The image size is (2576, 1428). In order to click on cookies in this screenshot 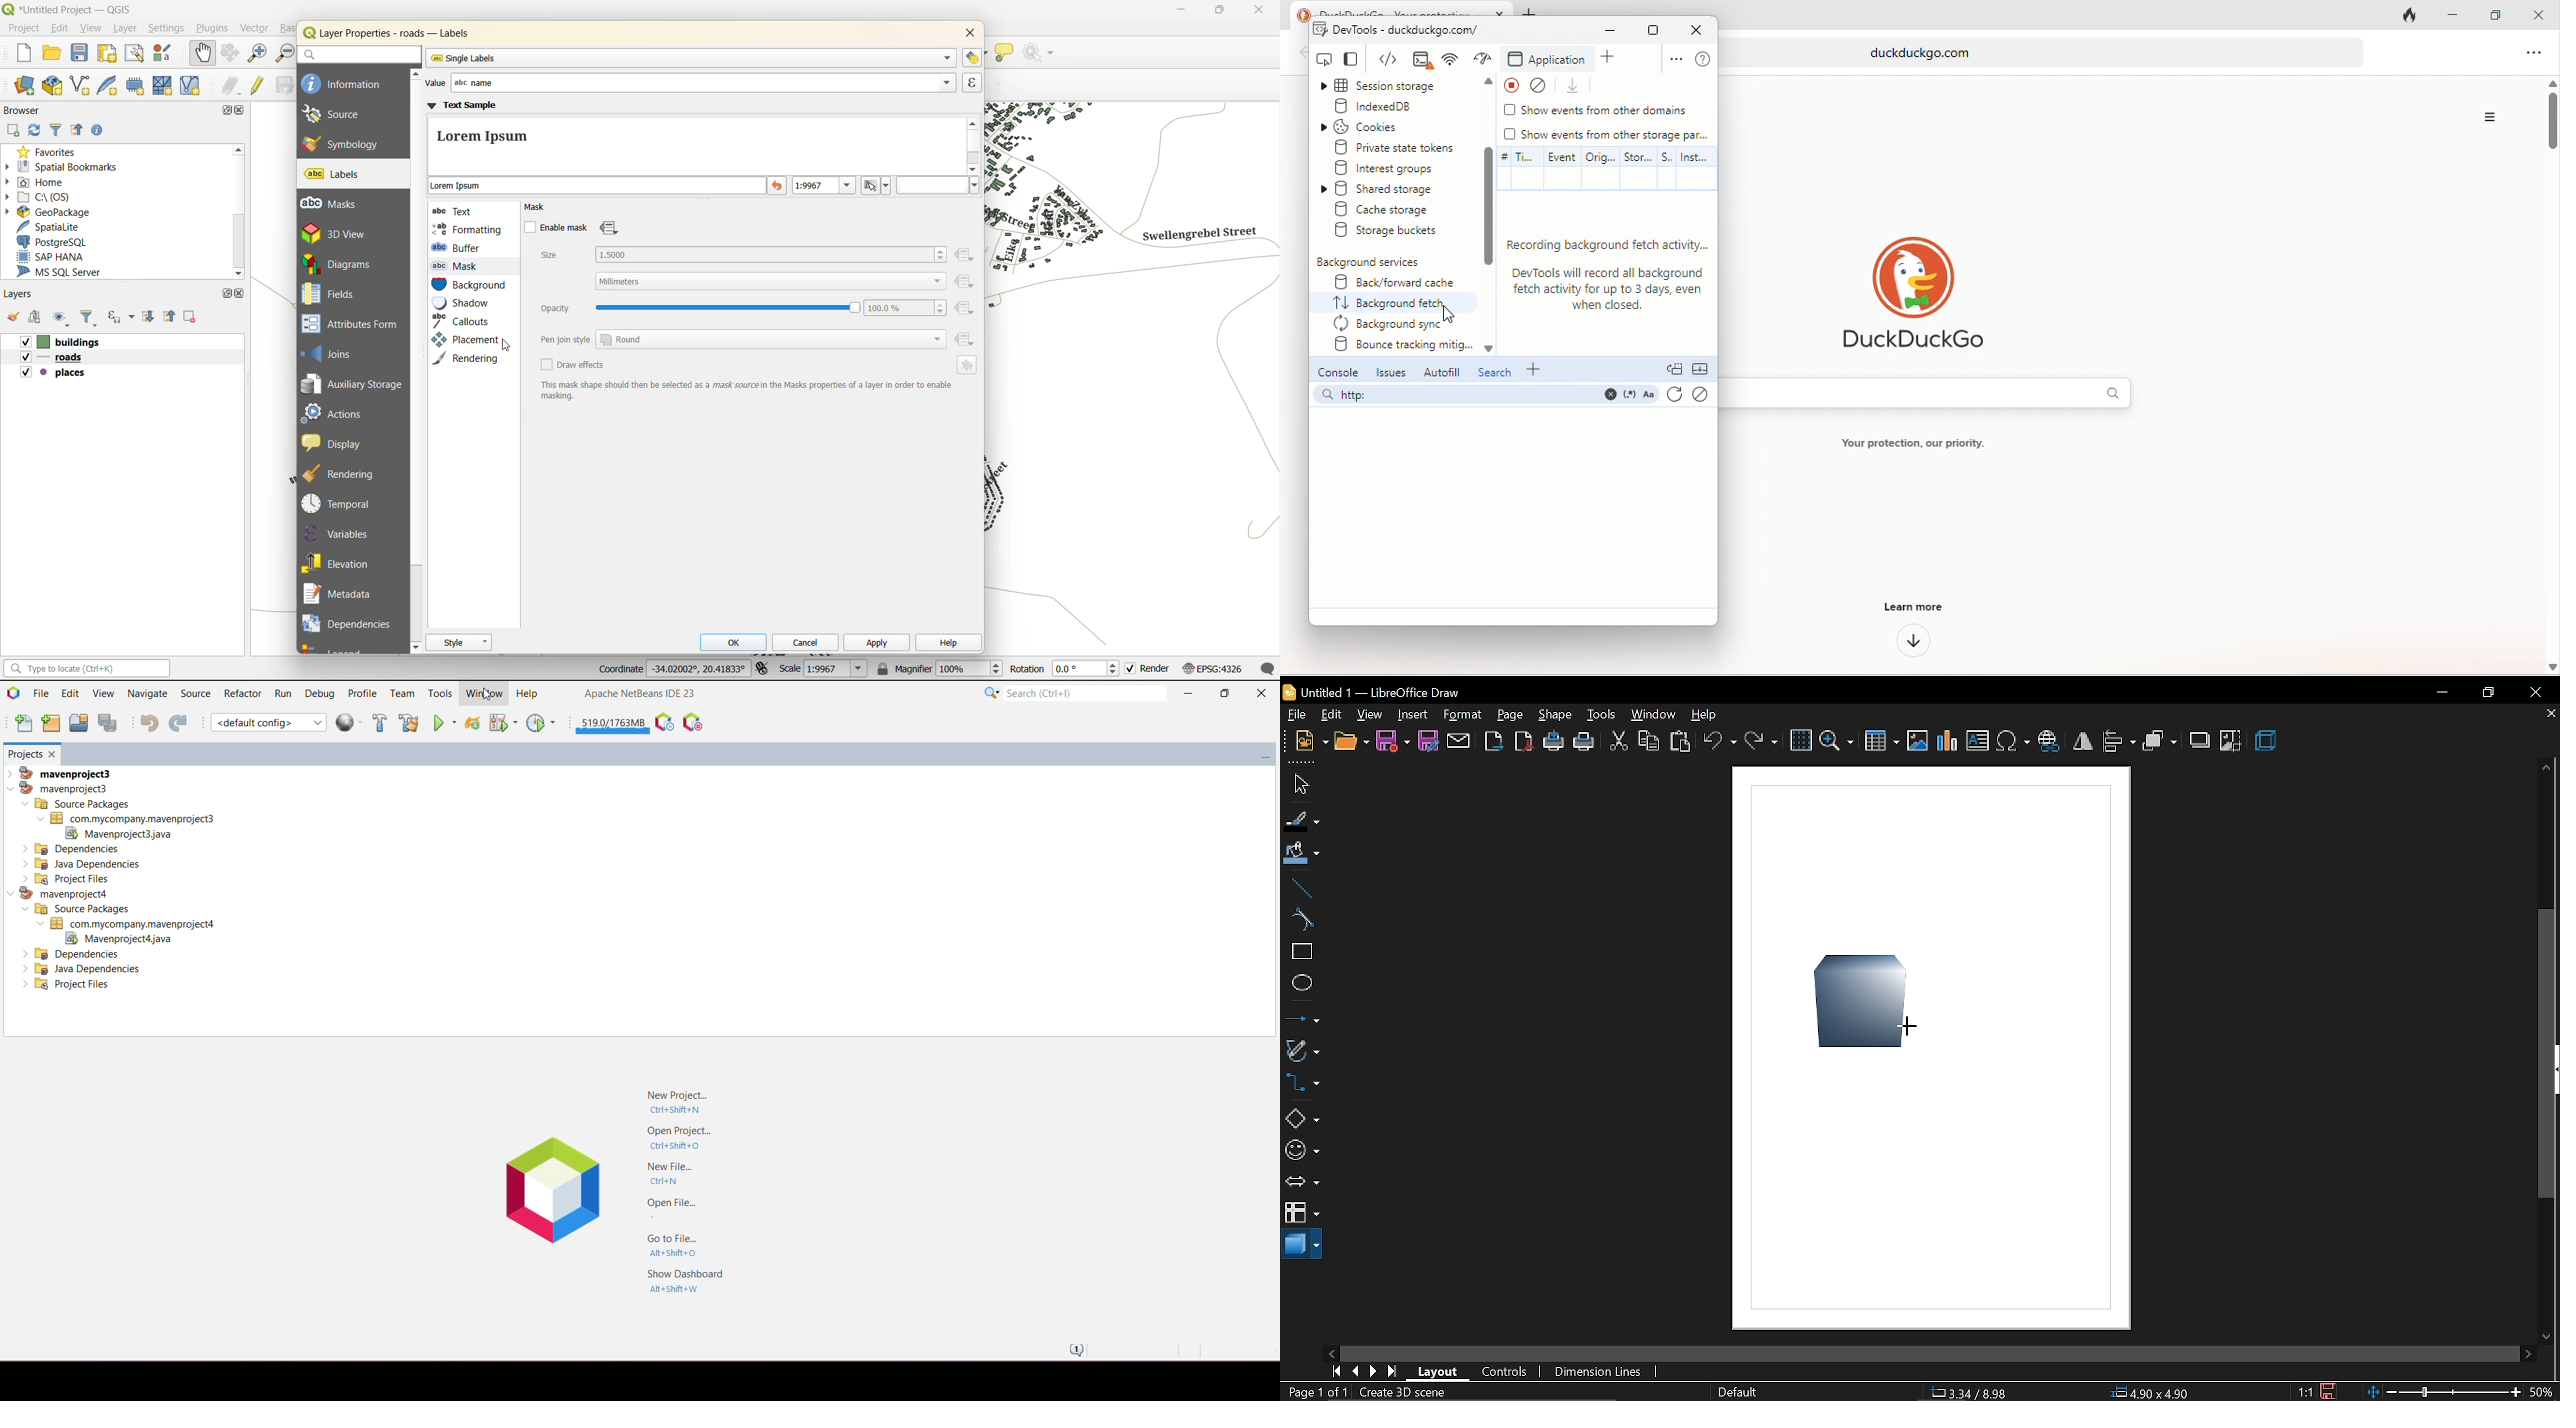, I will do `click(1378, 127)`.